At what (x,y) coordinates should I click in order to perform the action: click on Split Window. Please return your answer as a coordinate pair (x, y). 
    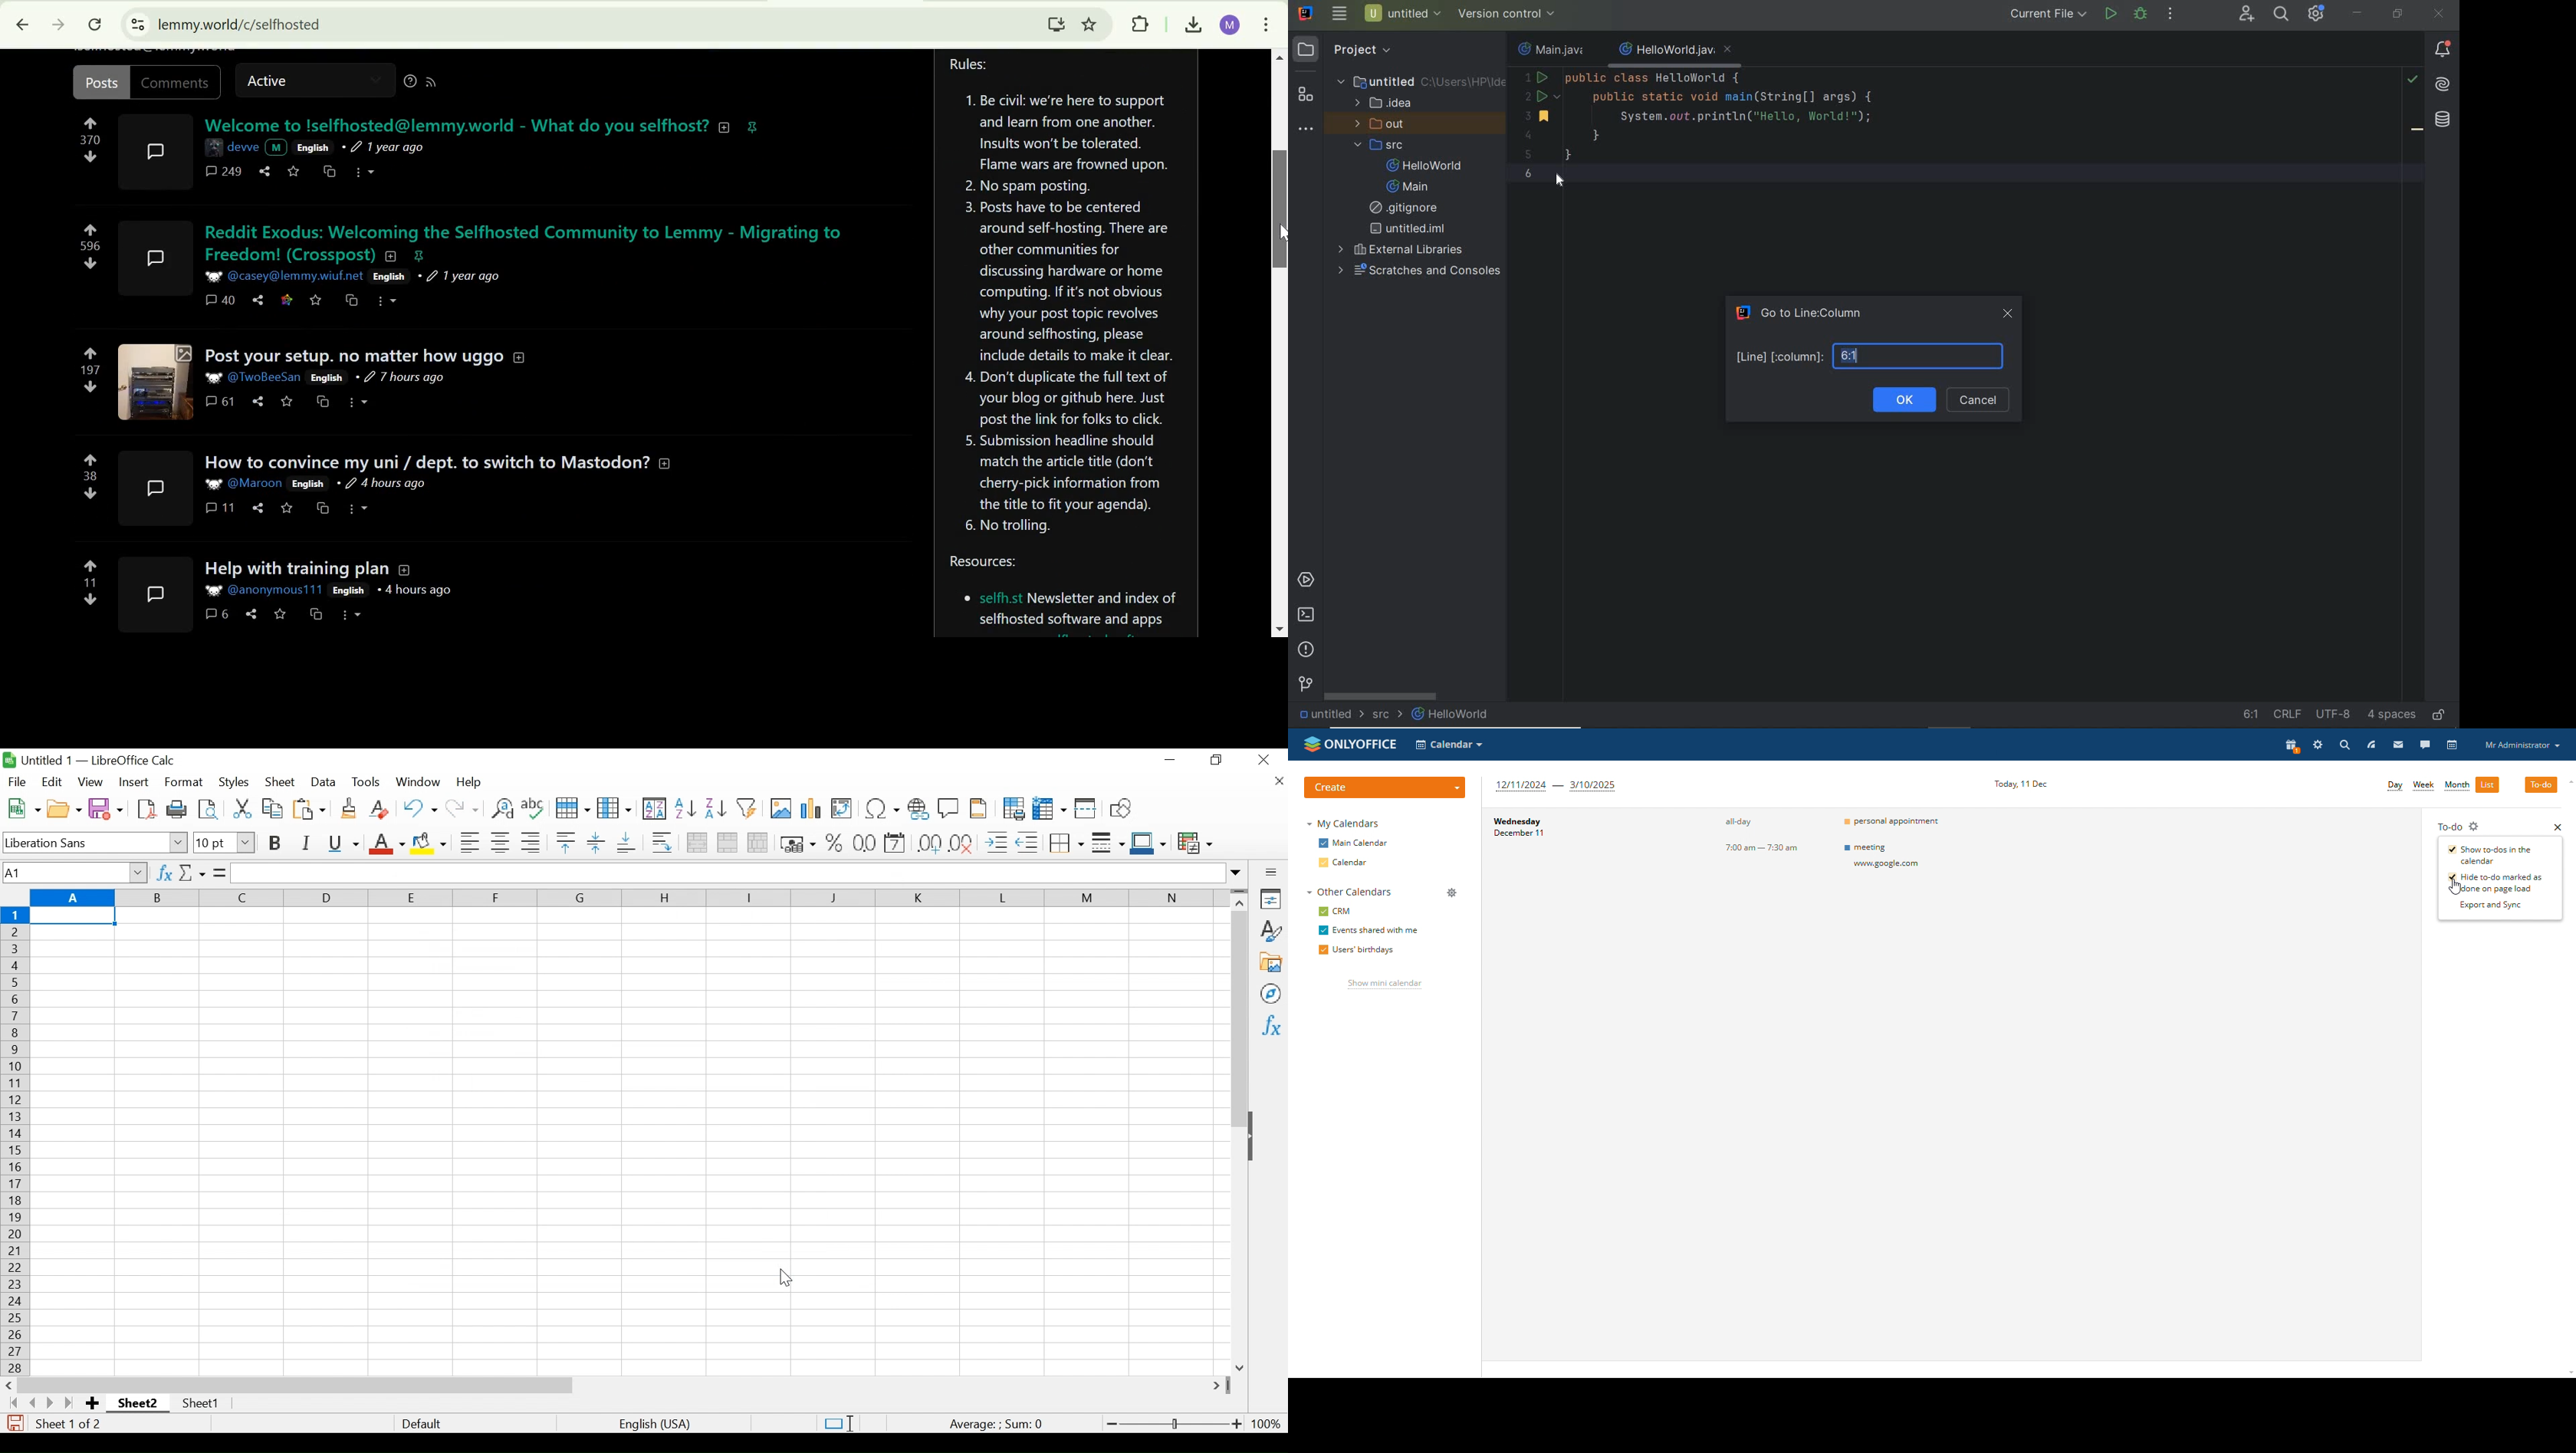
    Looking at the image, I should click on (1085, 809).